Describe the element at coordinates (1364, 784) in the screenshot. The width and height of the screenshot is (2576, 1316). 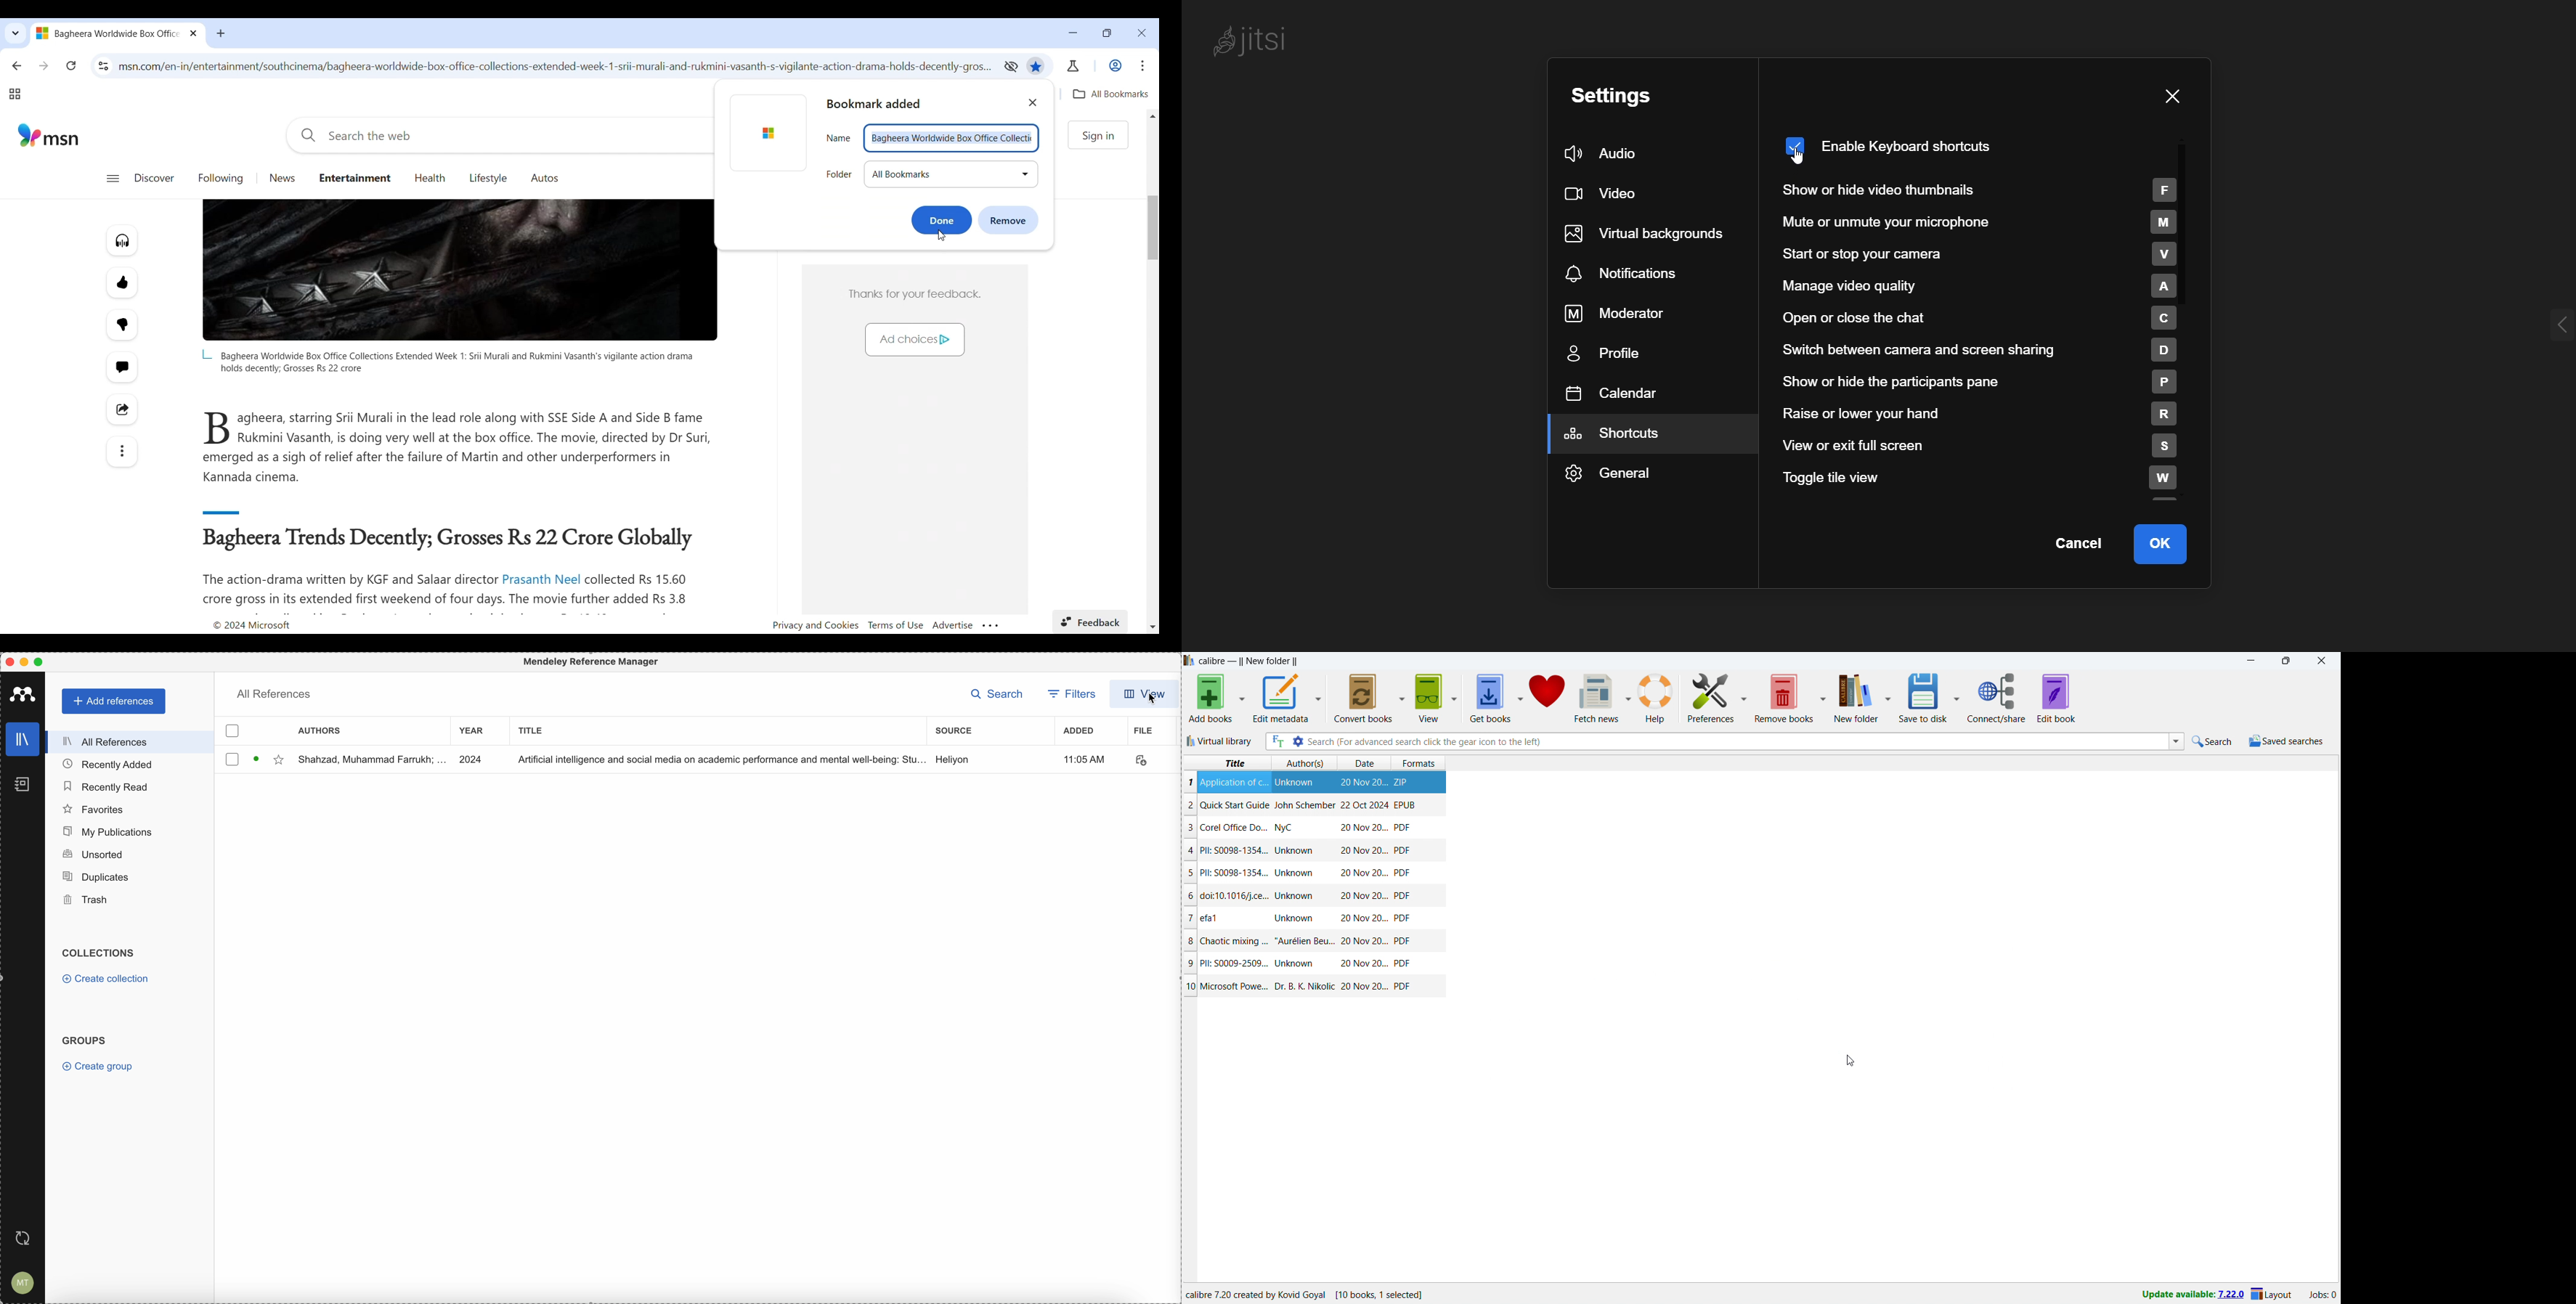
I see `Date` at that location.